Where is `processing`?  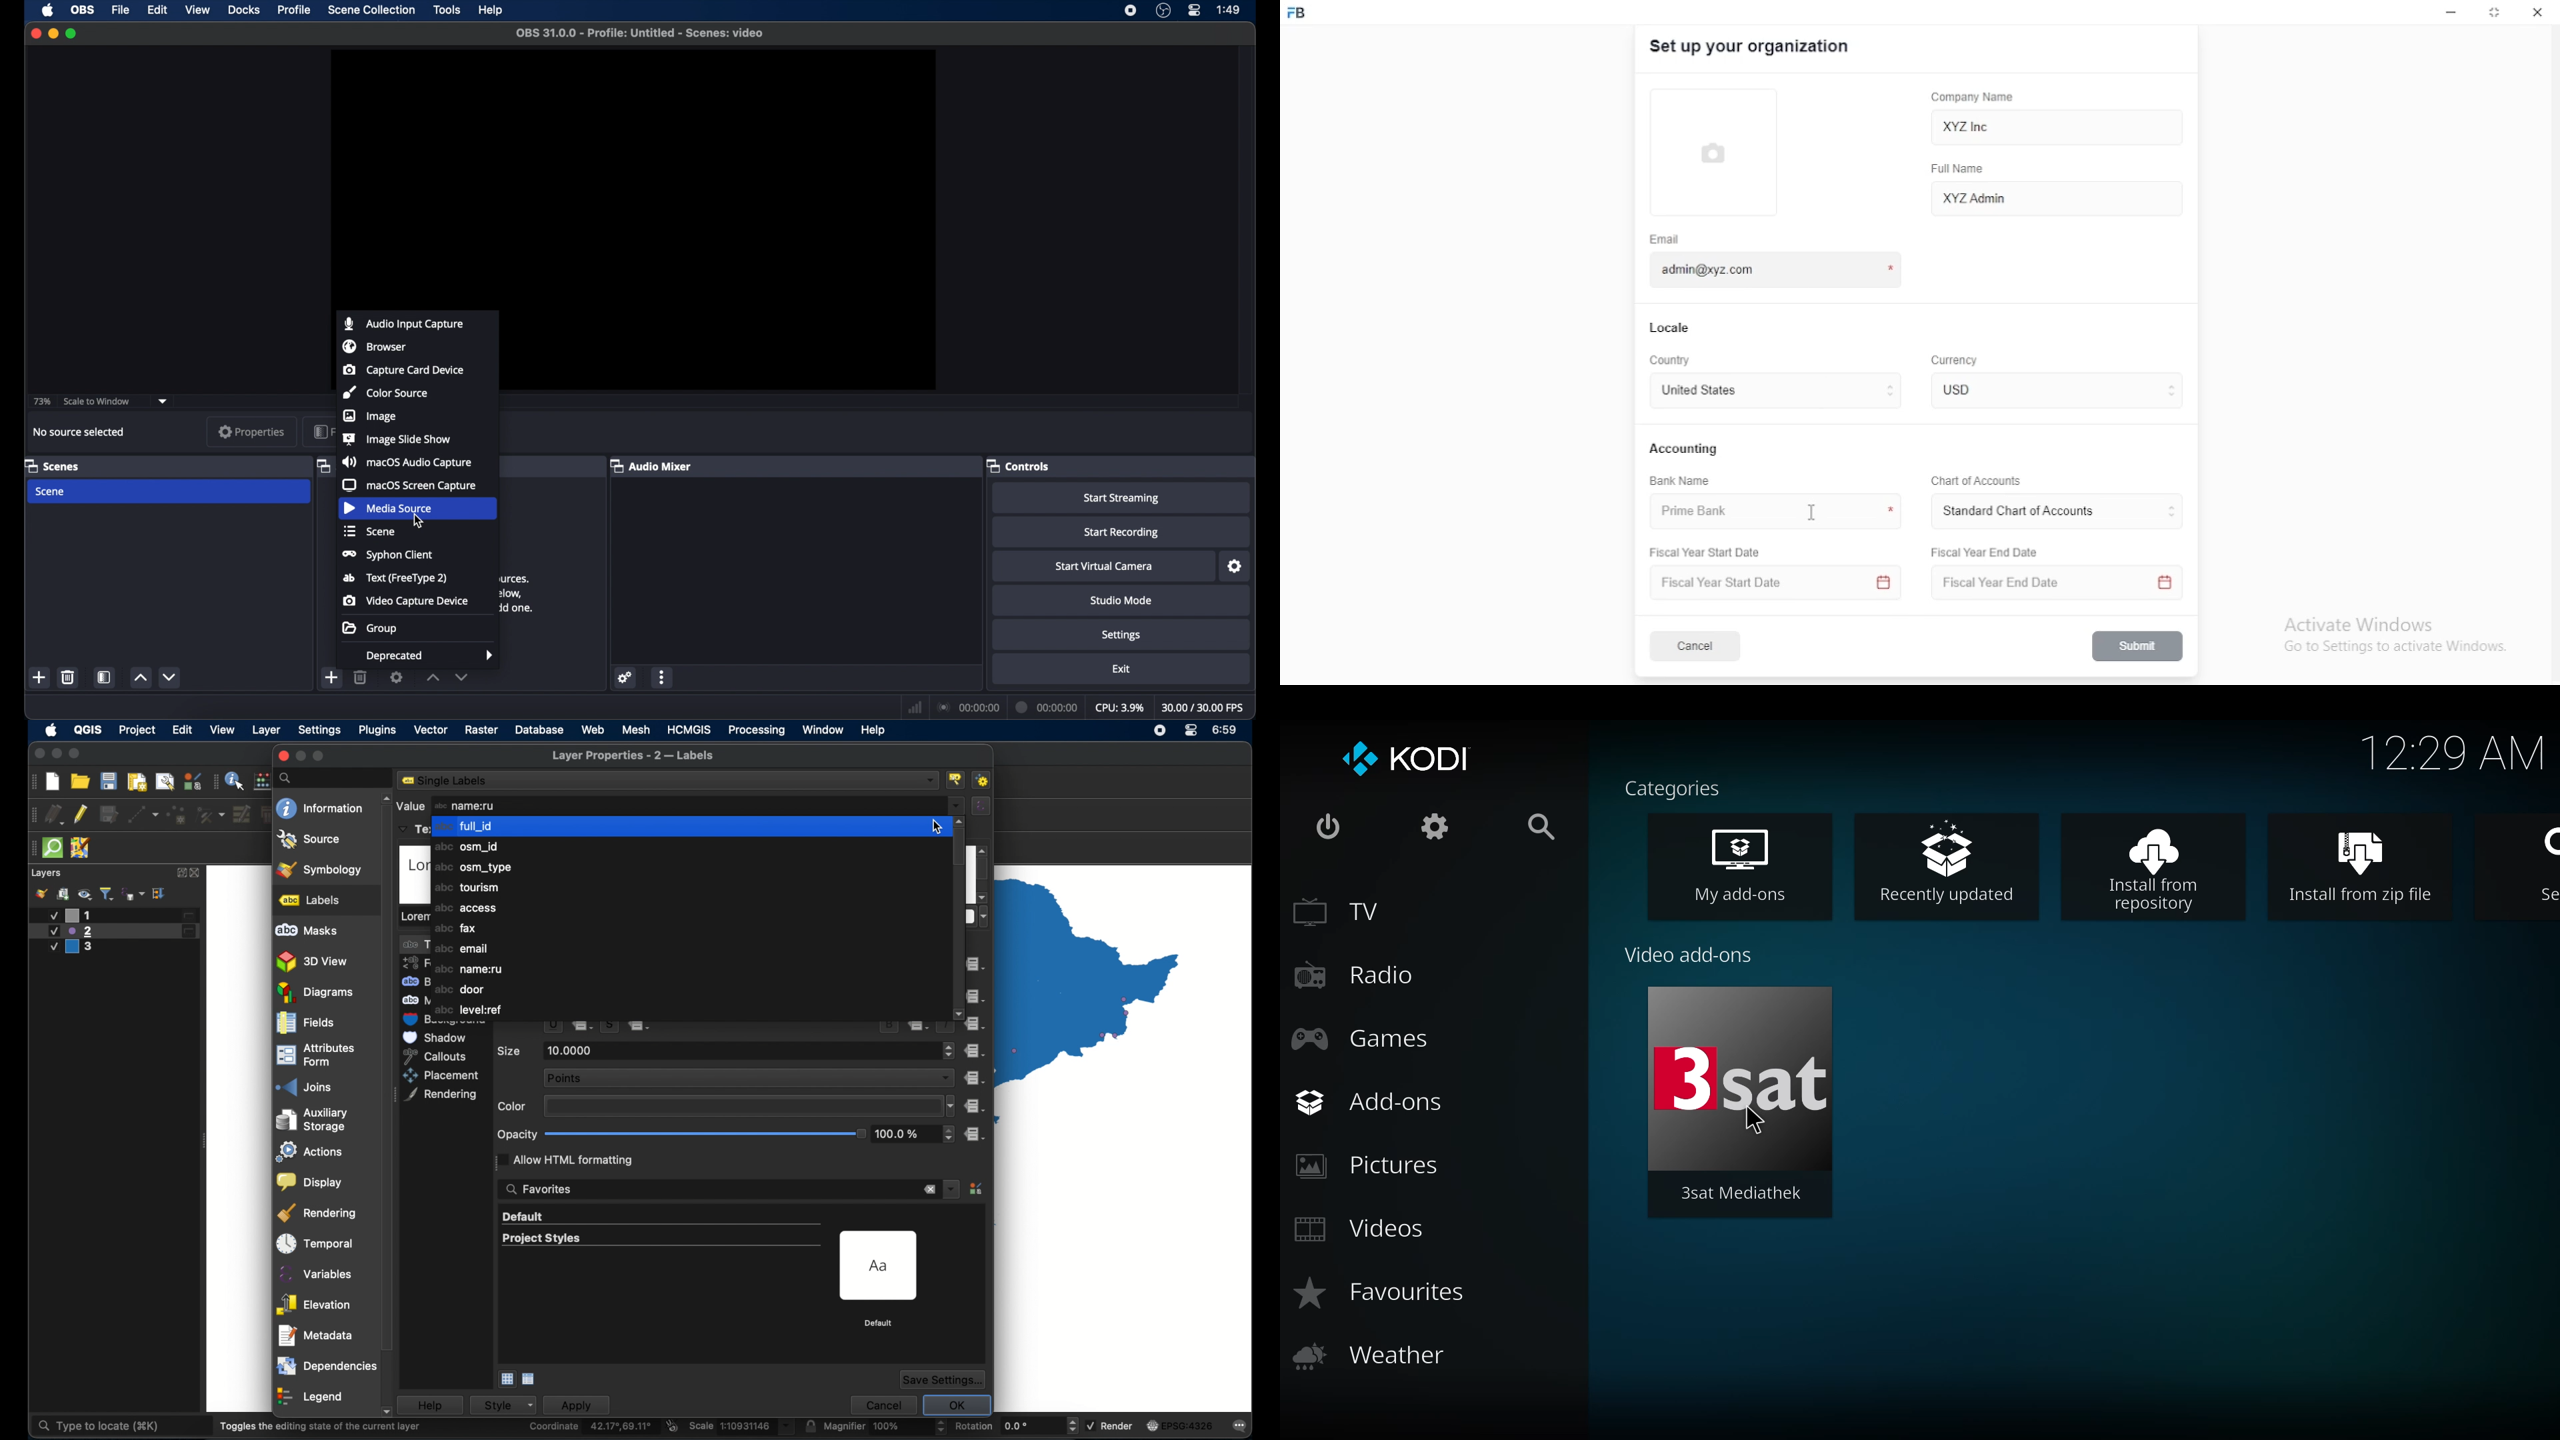 processing is located at coordinates (756, 730).